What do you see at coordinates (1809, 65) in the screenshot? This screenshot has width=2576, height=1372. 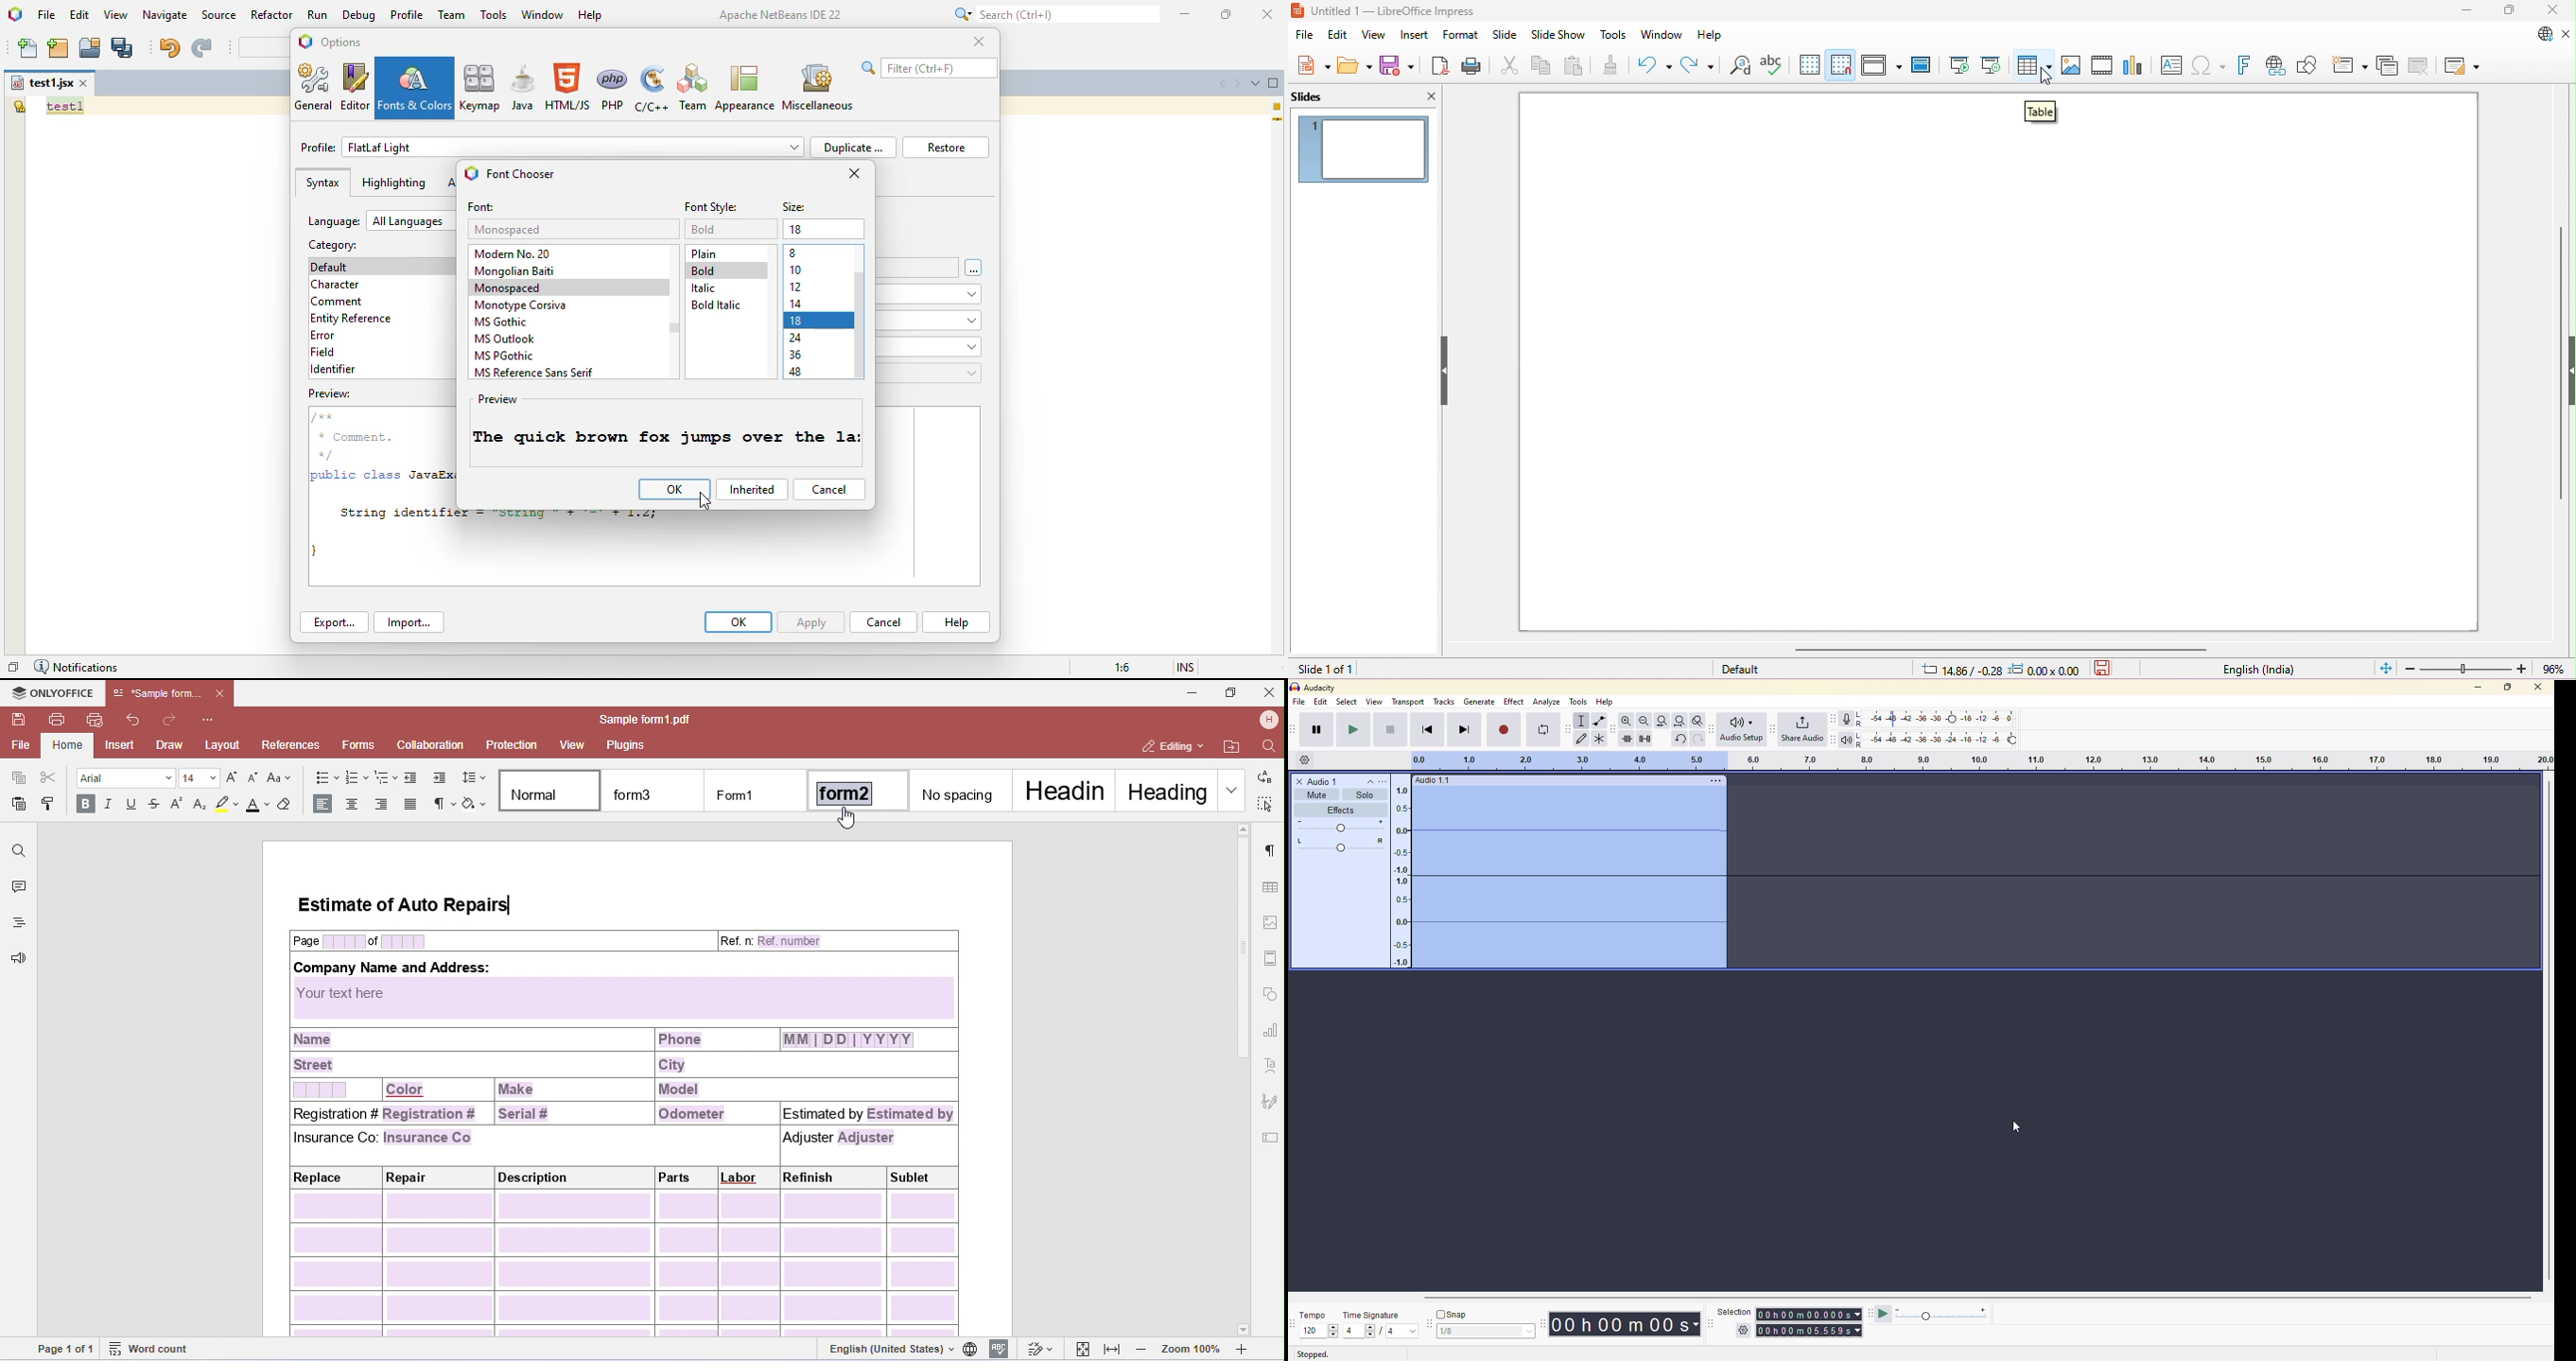 I see `grid` at bounding box center [1809, 65].